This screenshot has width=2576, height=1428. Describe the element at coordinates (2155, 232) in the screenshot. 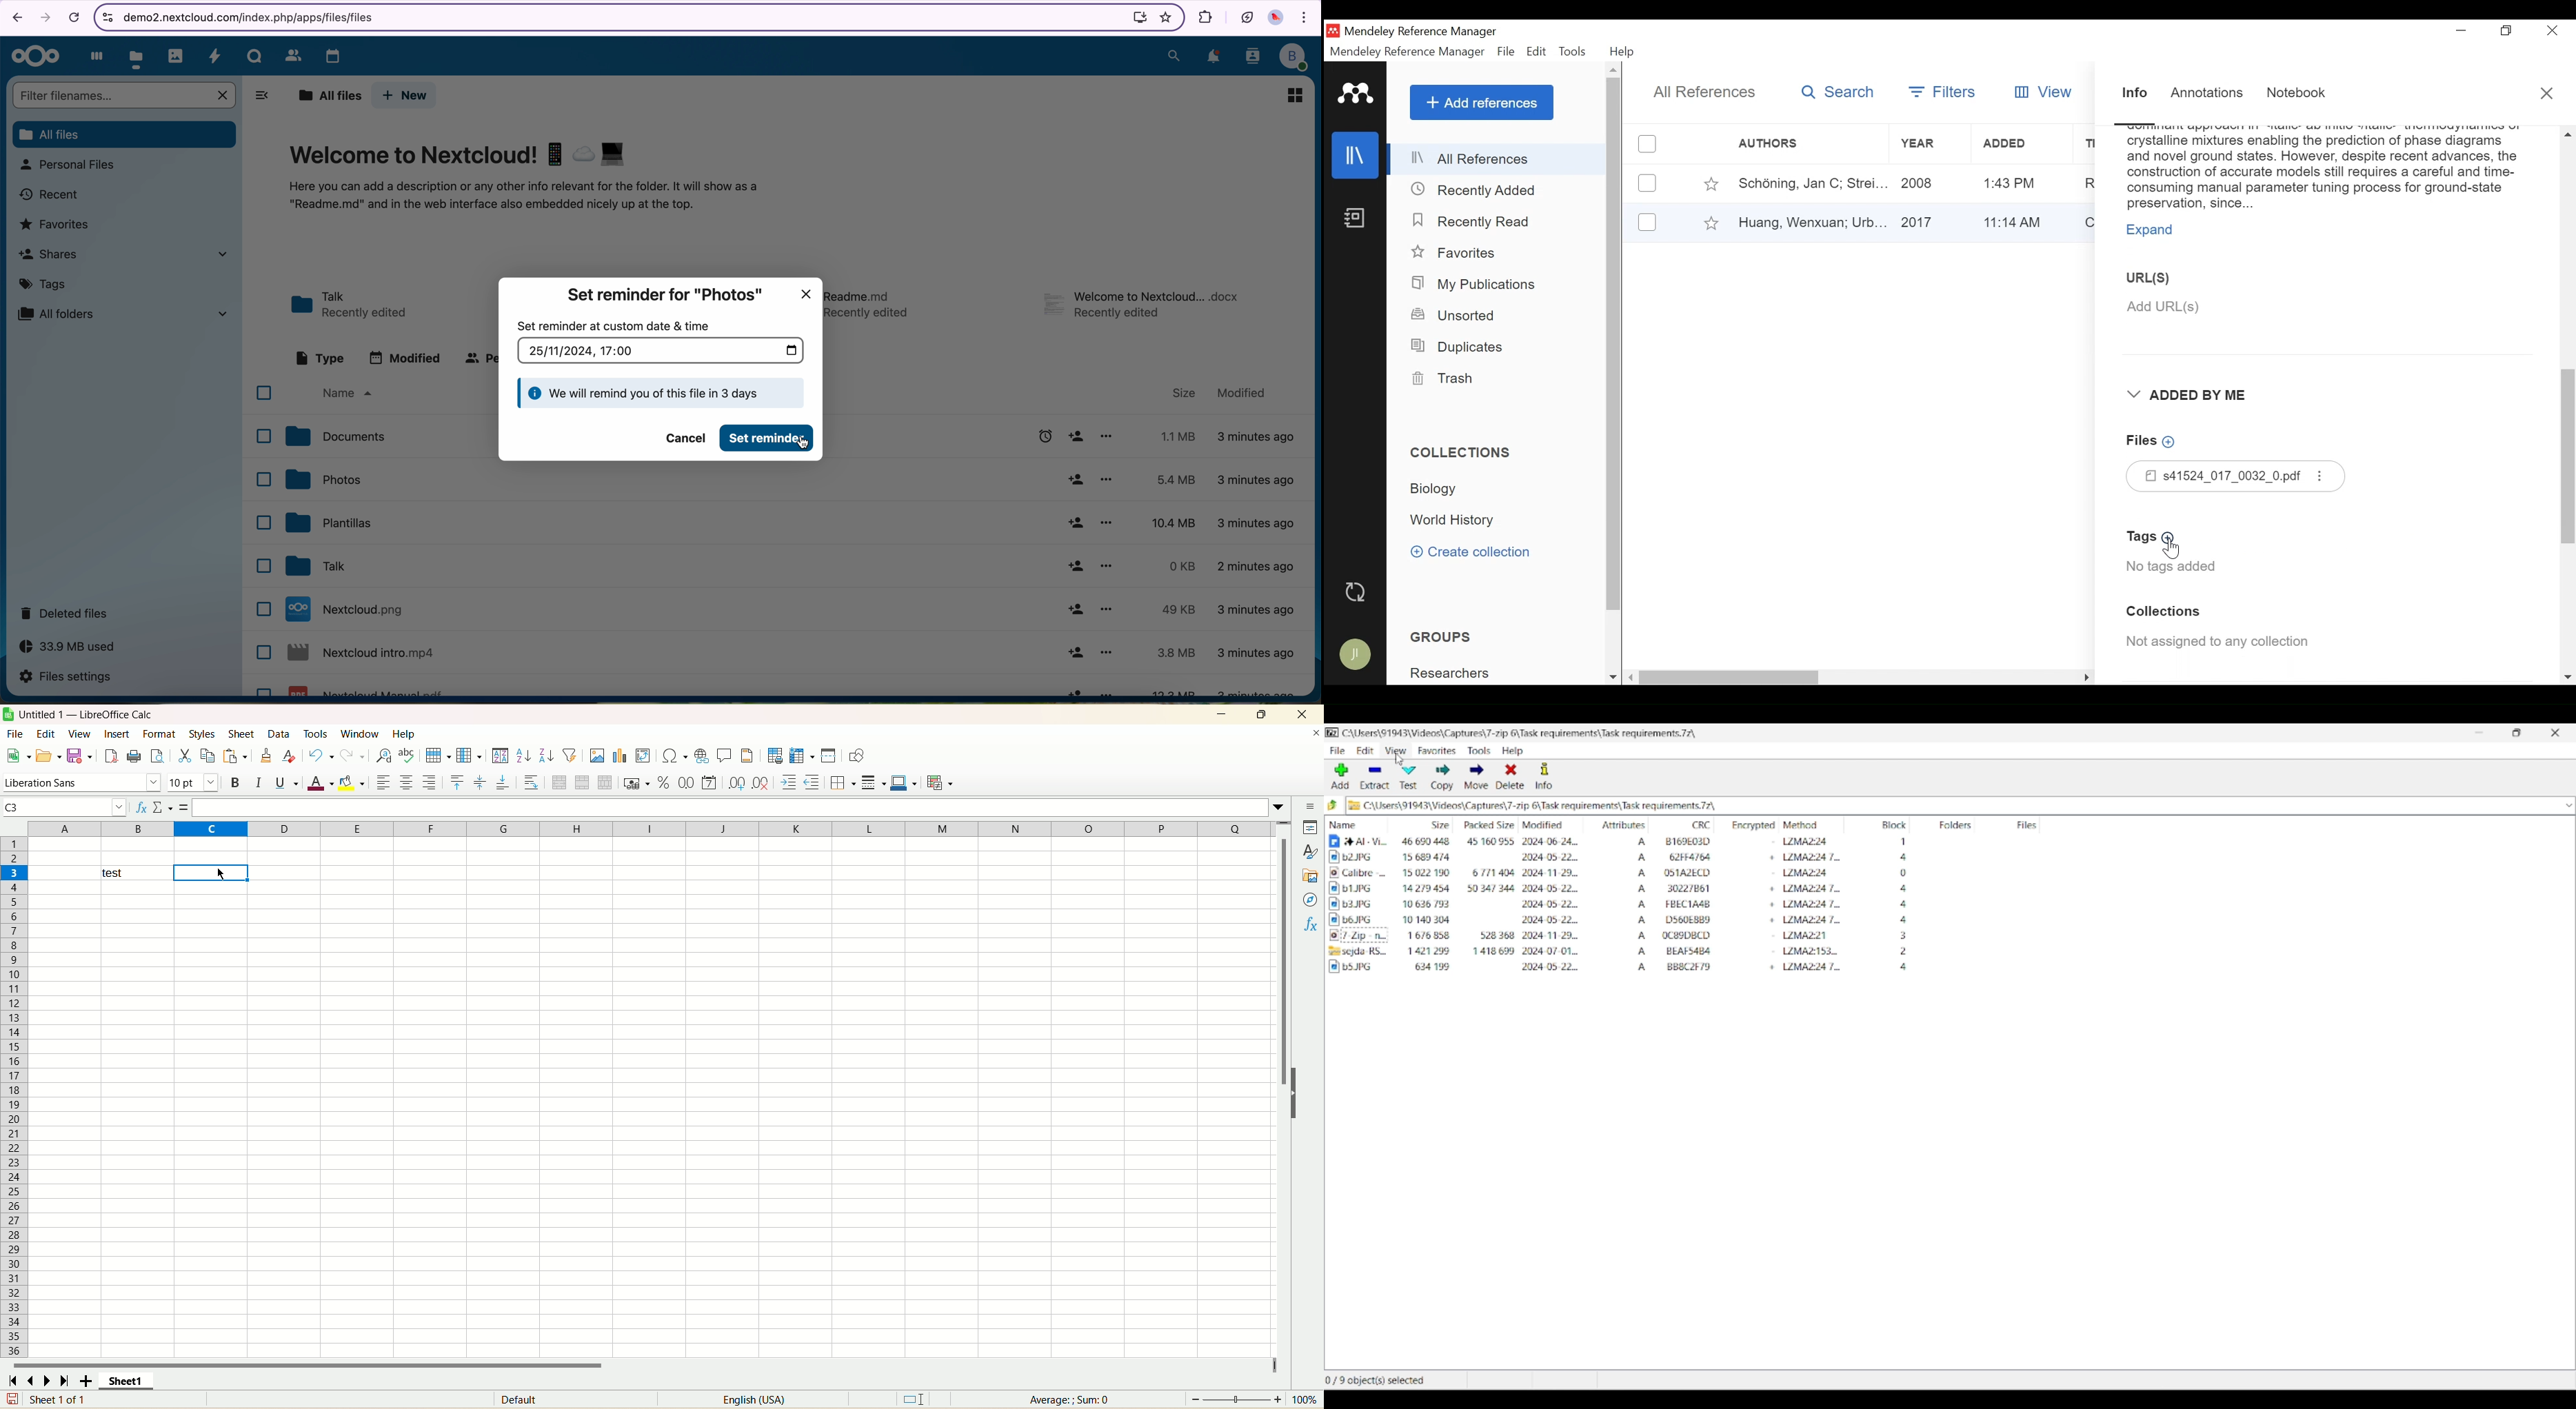

I see `Expand` at that location.